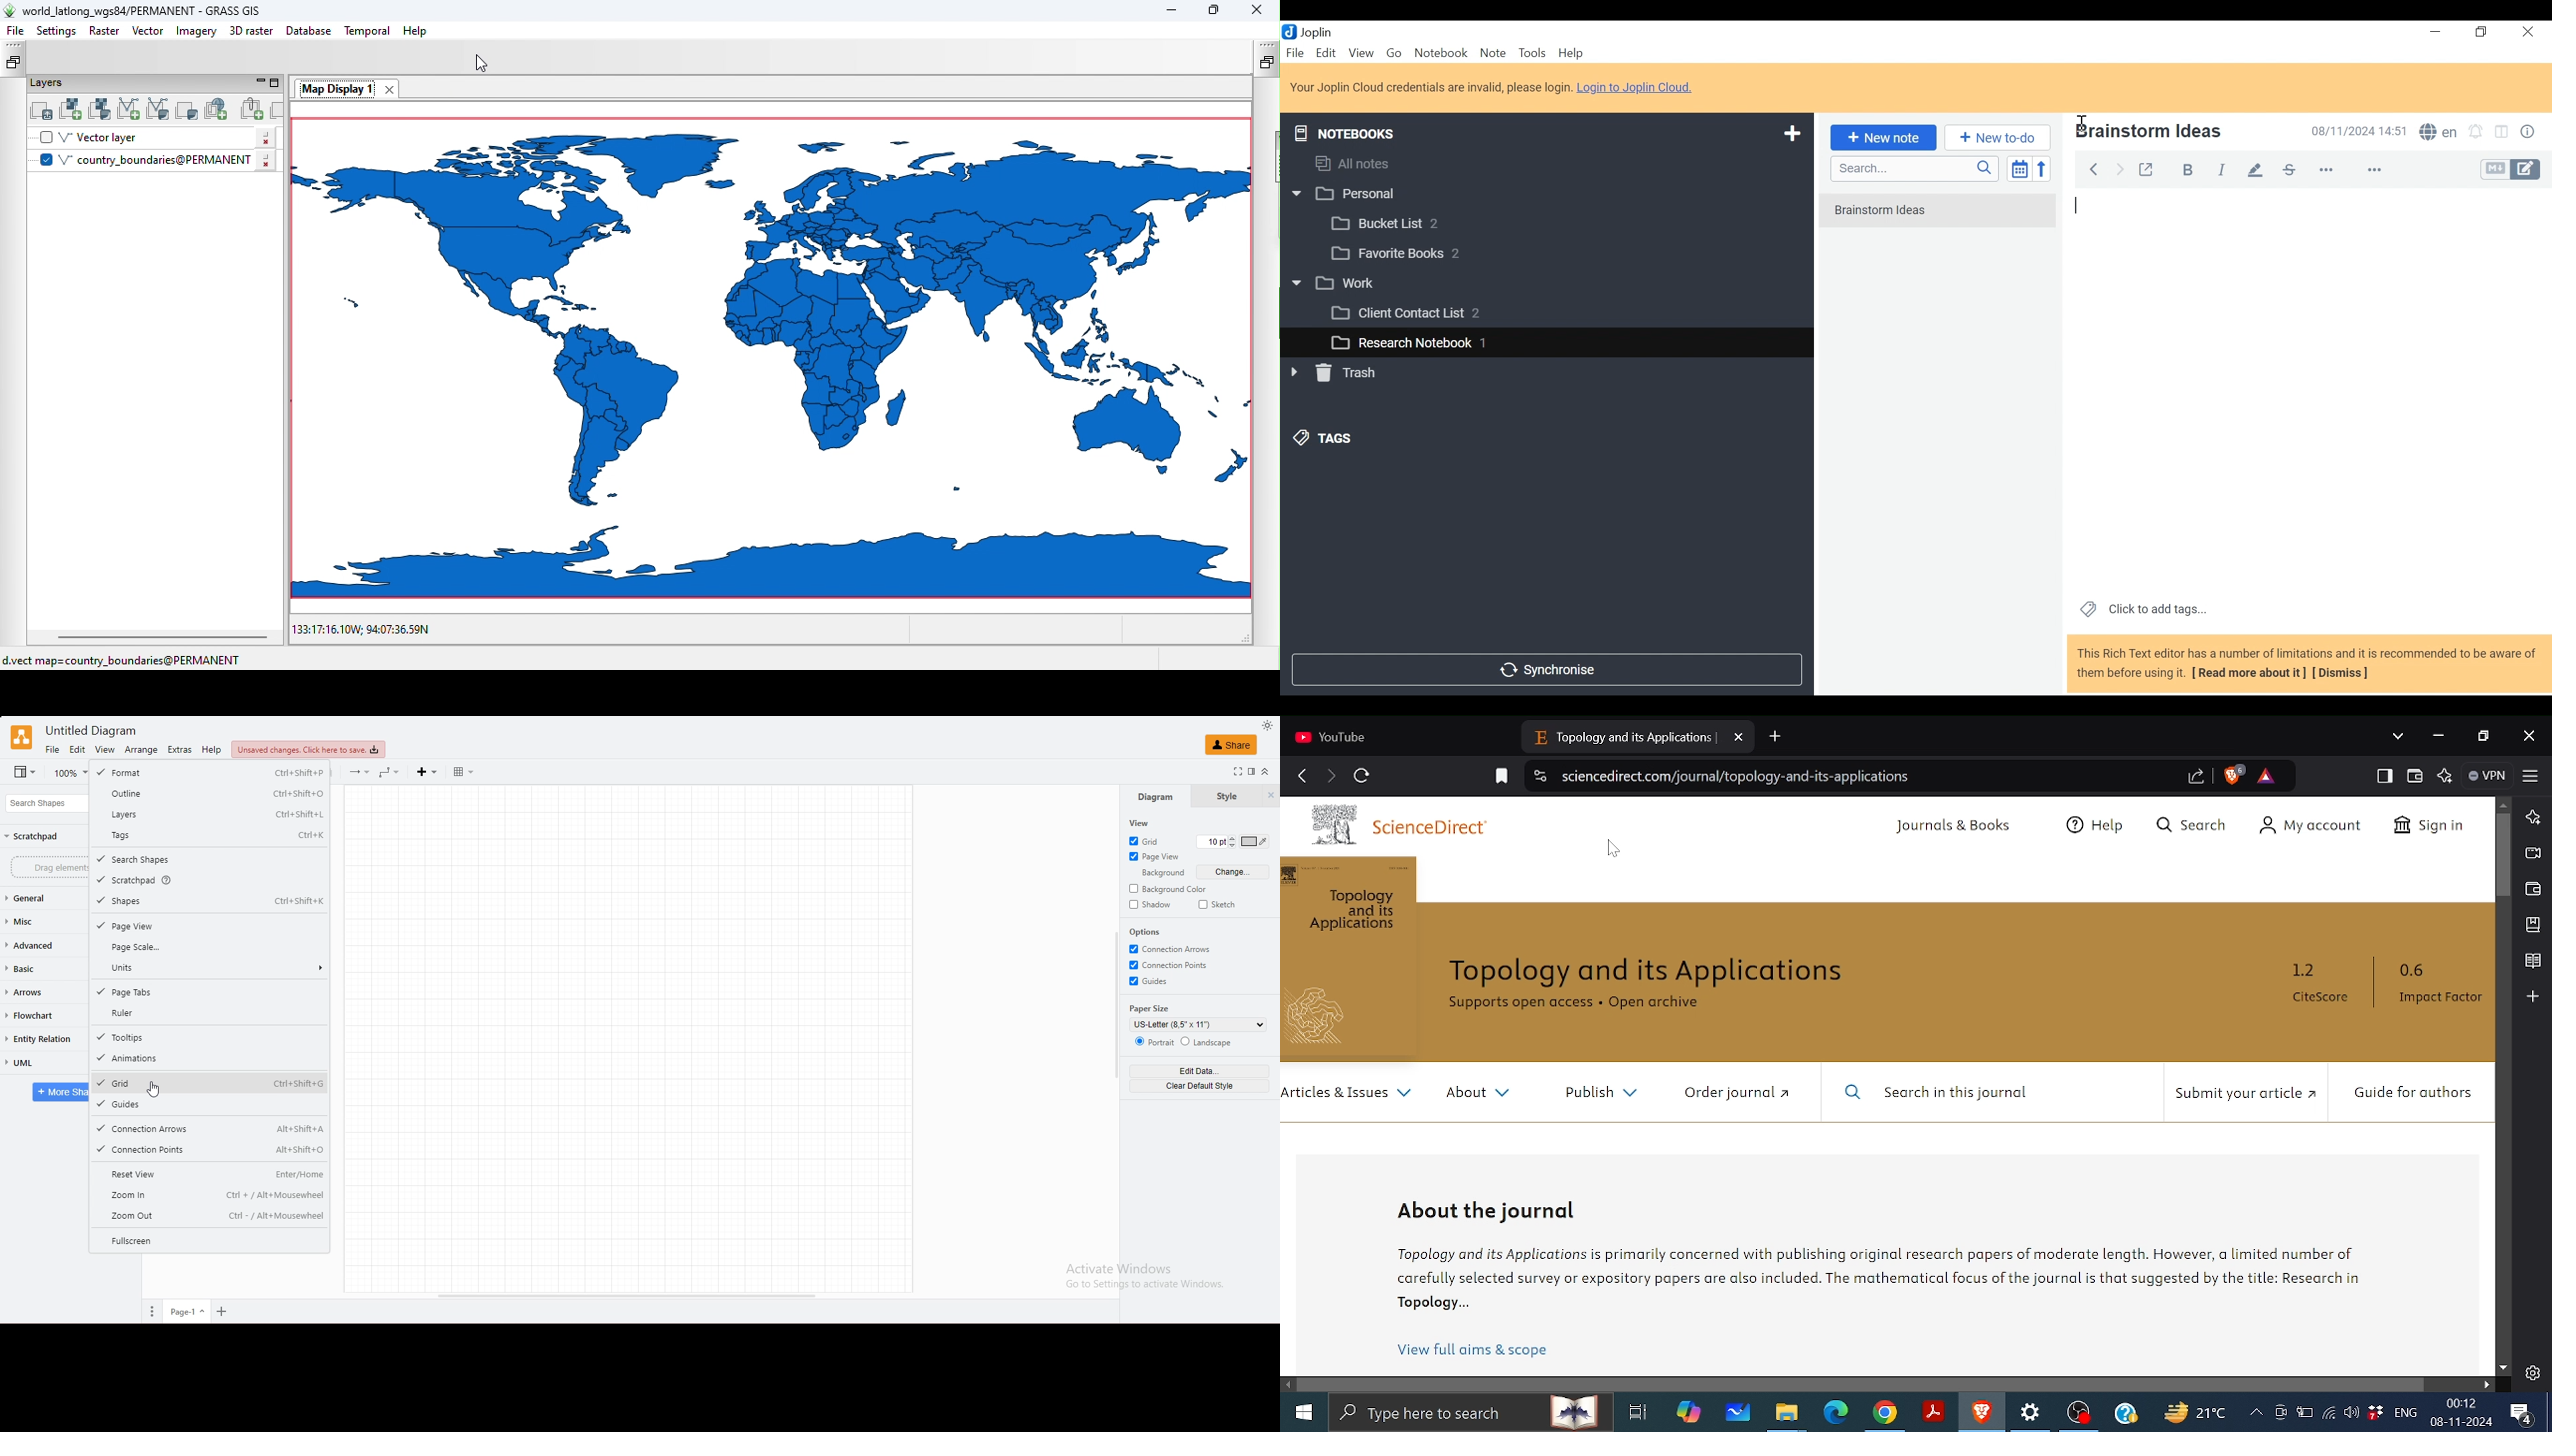 The image size is (2576, 1456). What do you see at coordinates (359, 773) in the screenshot?
I see `connection` at bounding box center [359, 773].